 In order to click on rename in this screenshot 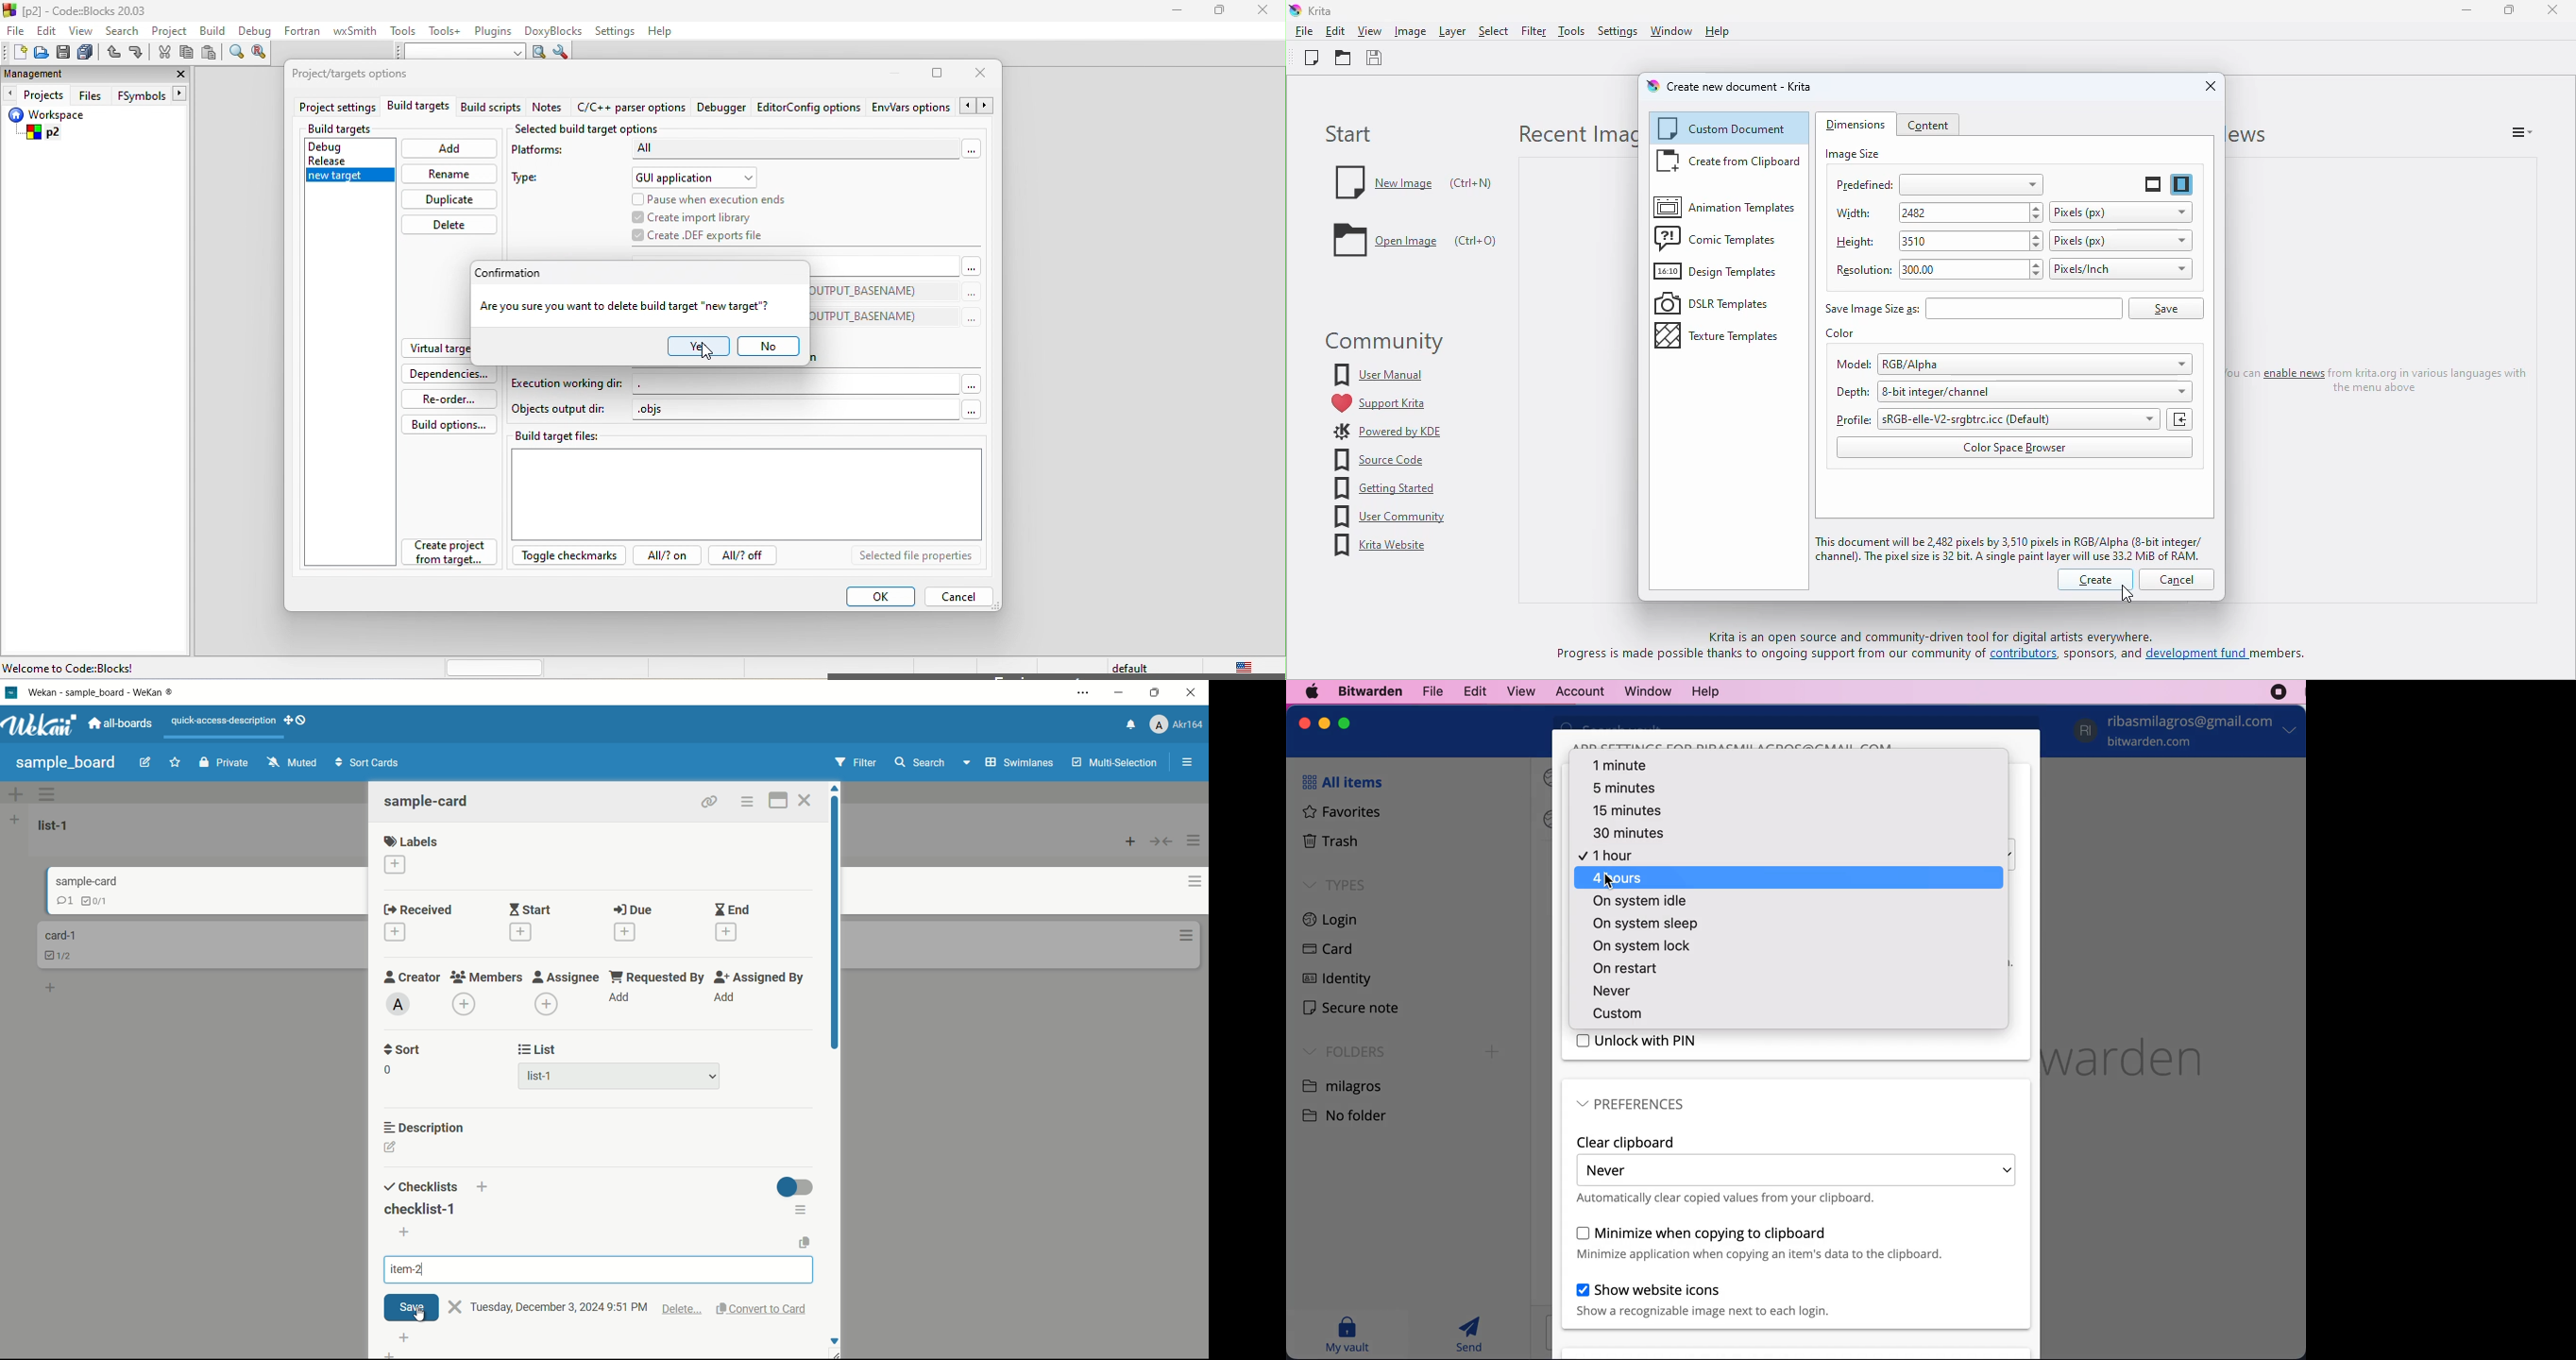, I will do `click(448, 173)`.